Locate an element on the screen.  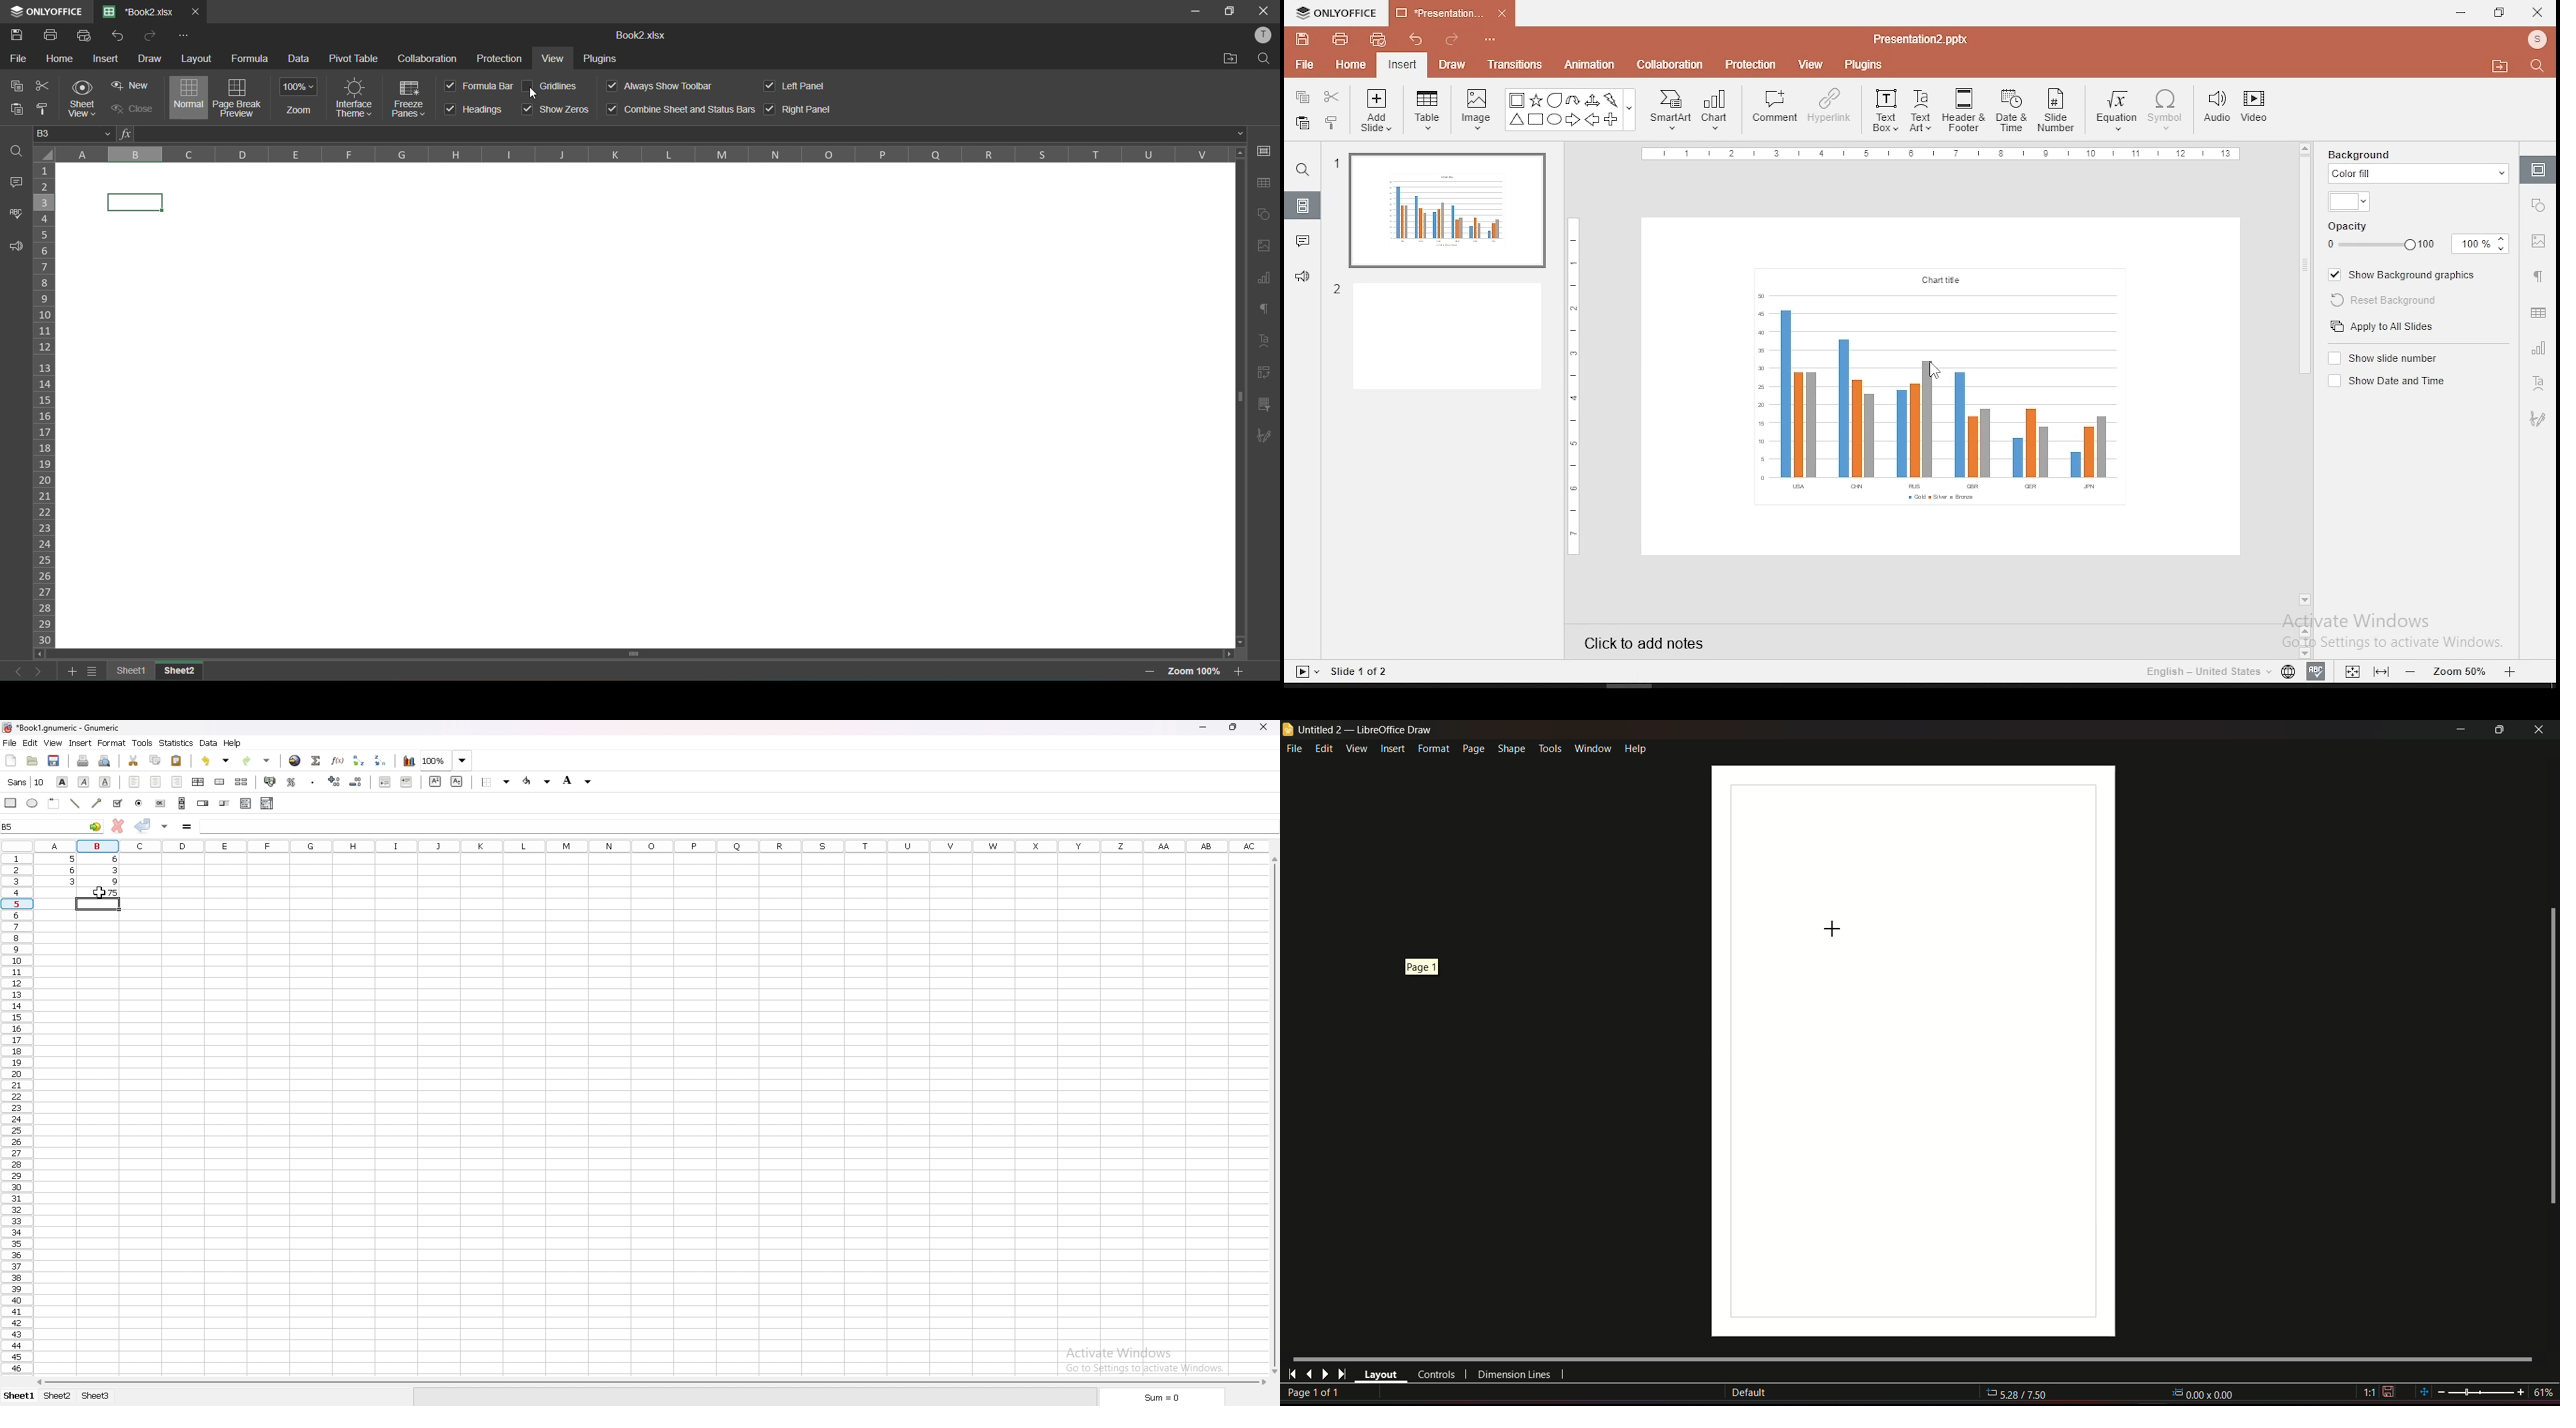
collaboration is located at coordinates (1671, 65).